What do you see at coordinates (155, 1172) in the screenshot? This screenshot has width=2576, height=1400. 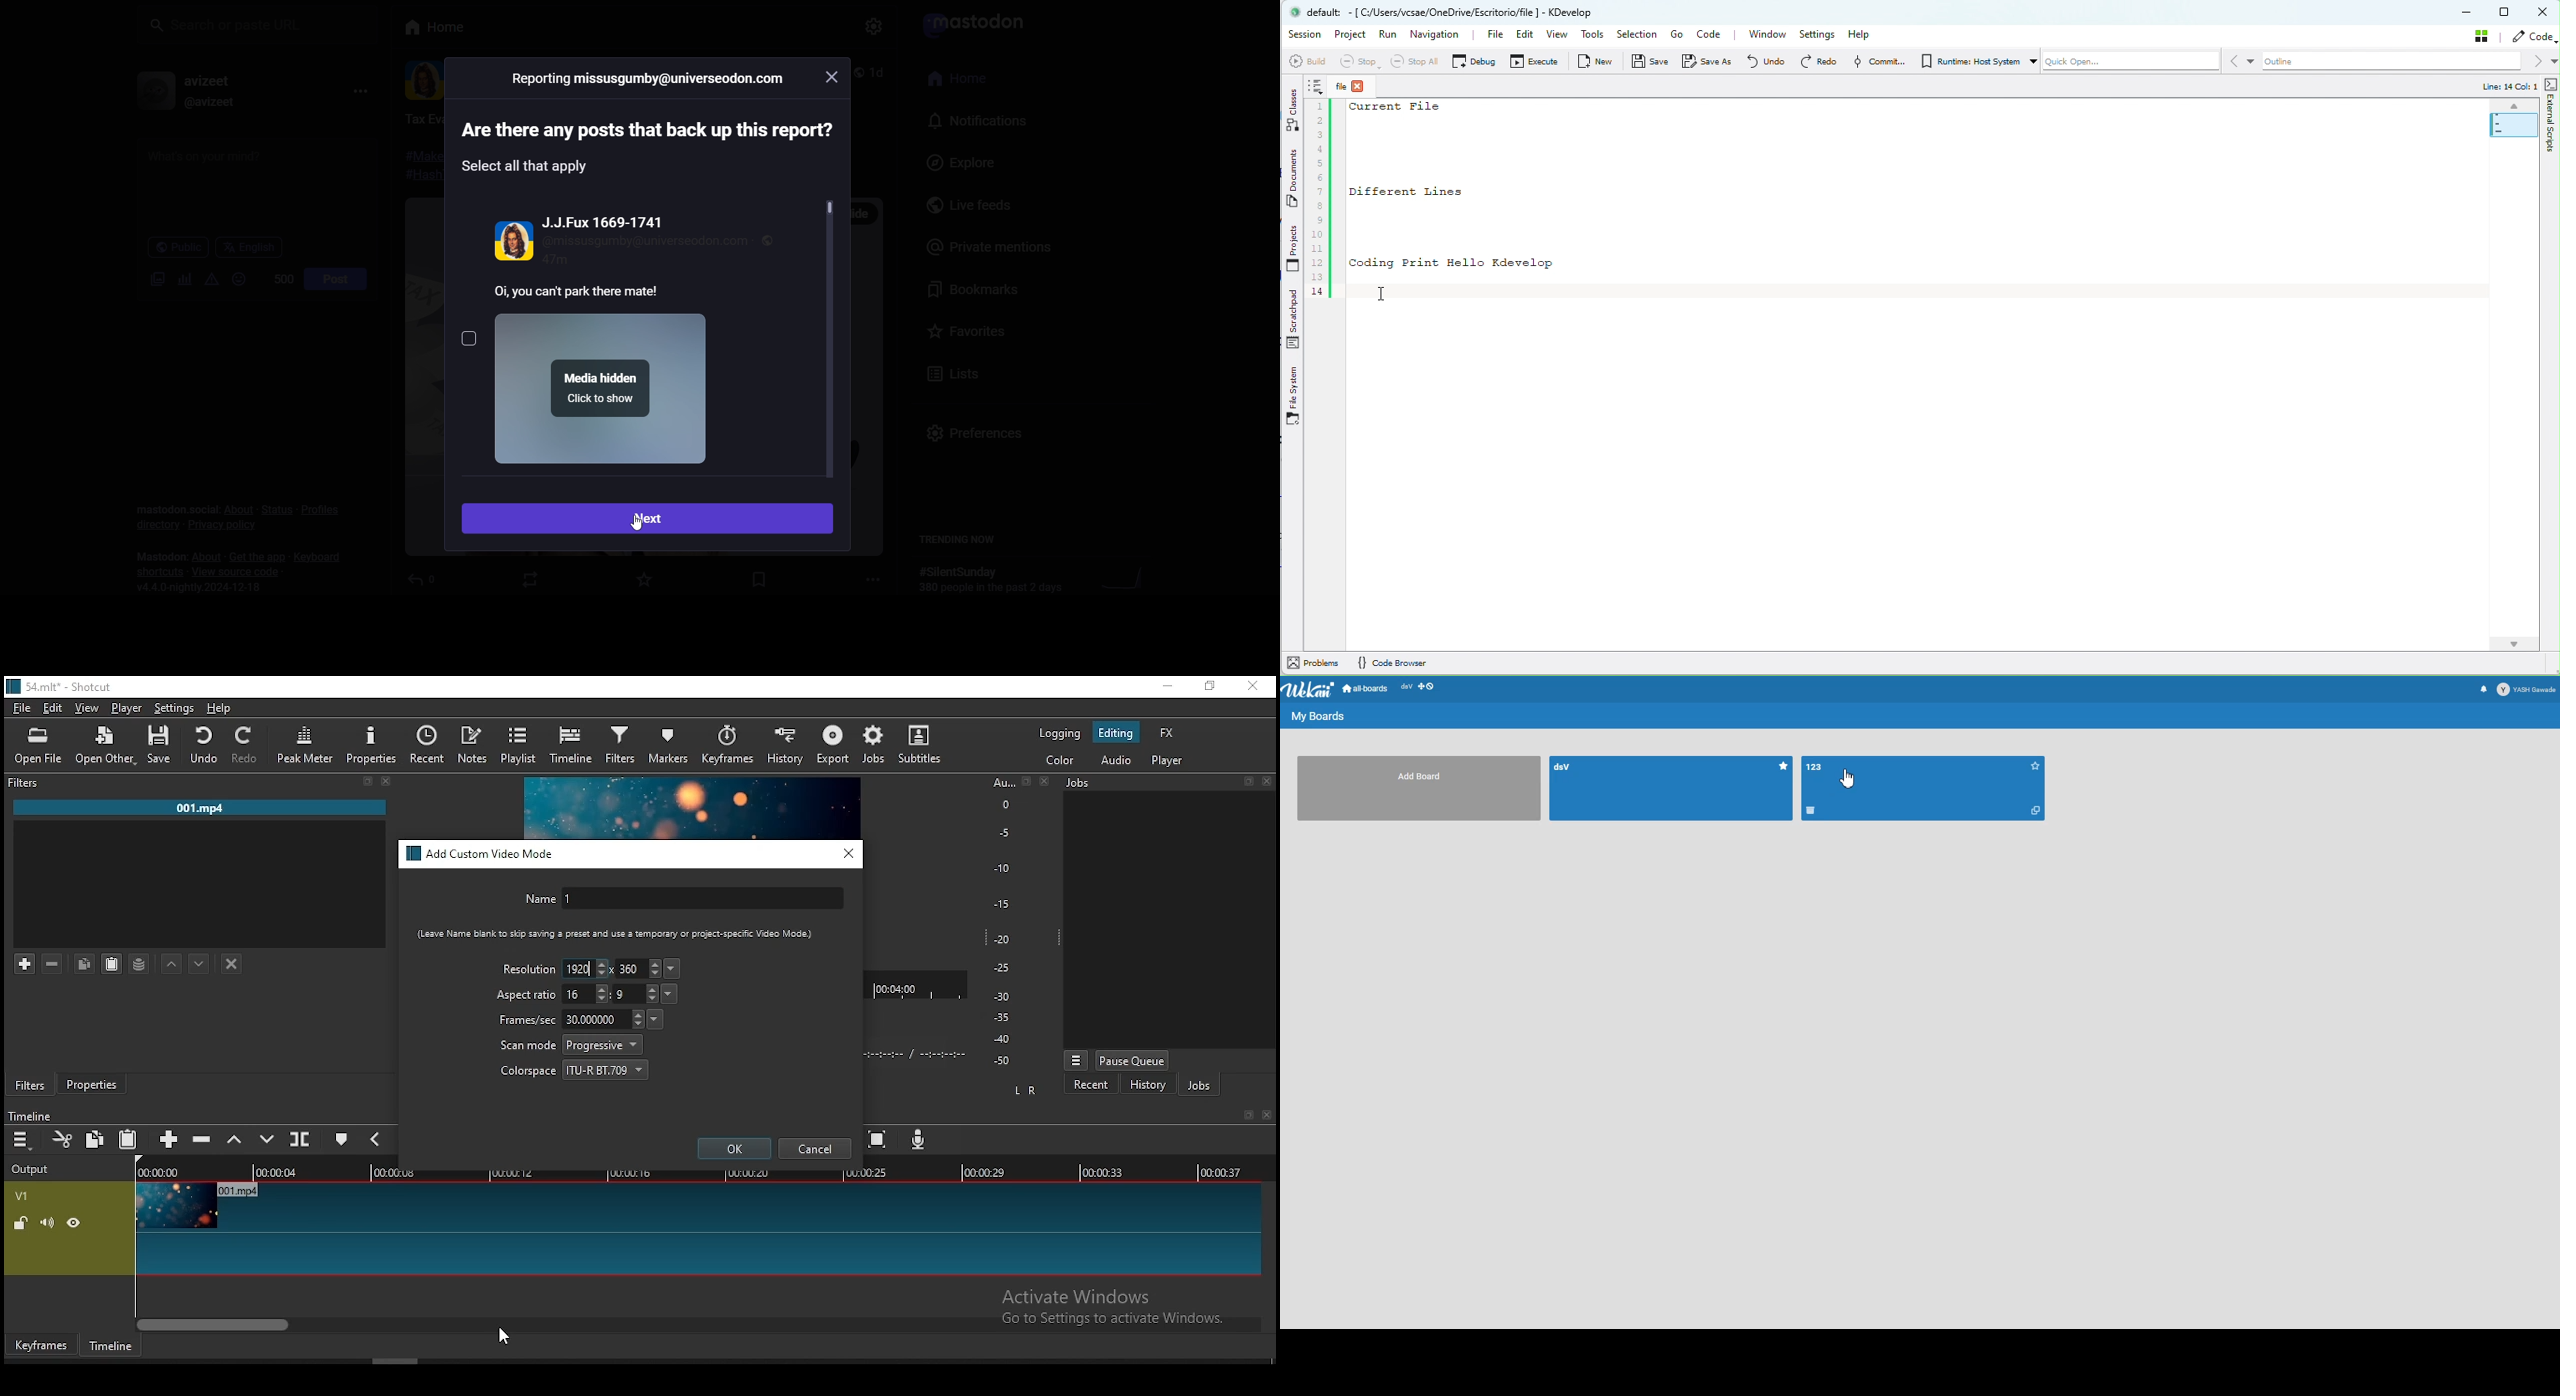 I see `00:00:00` at bounding box center [155, 1172].